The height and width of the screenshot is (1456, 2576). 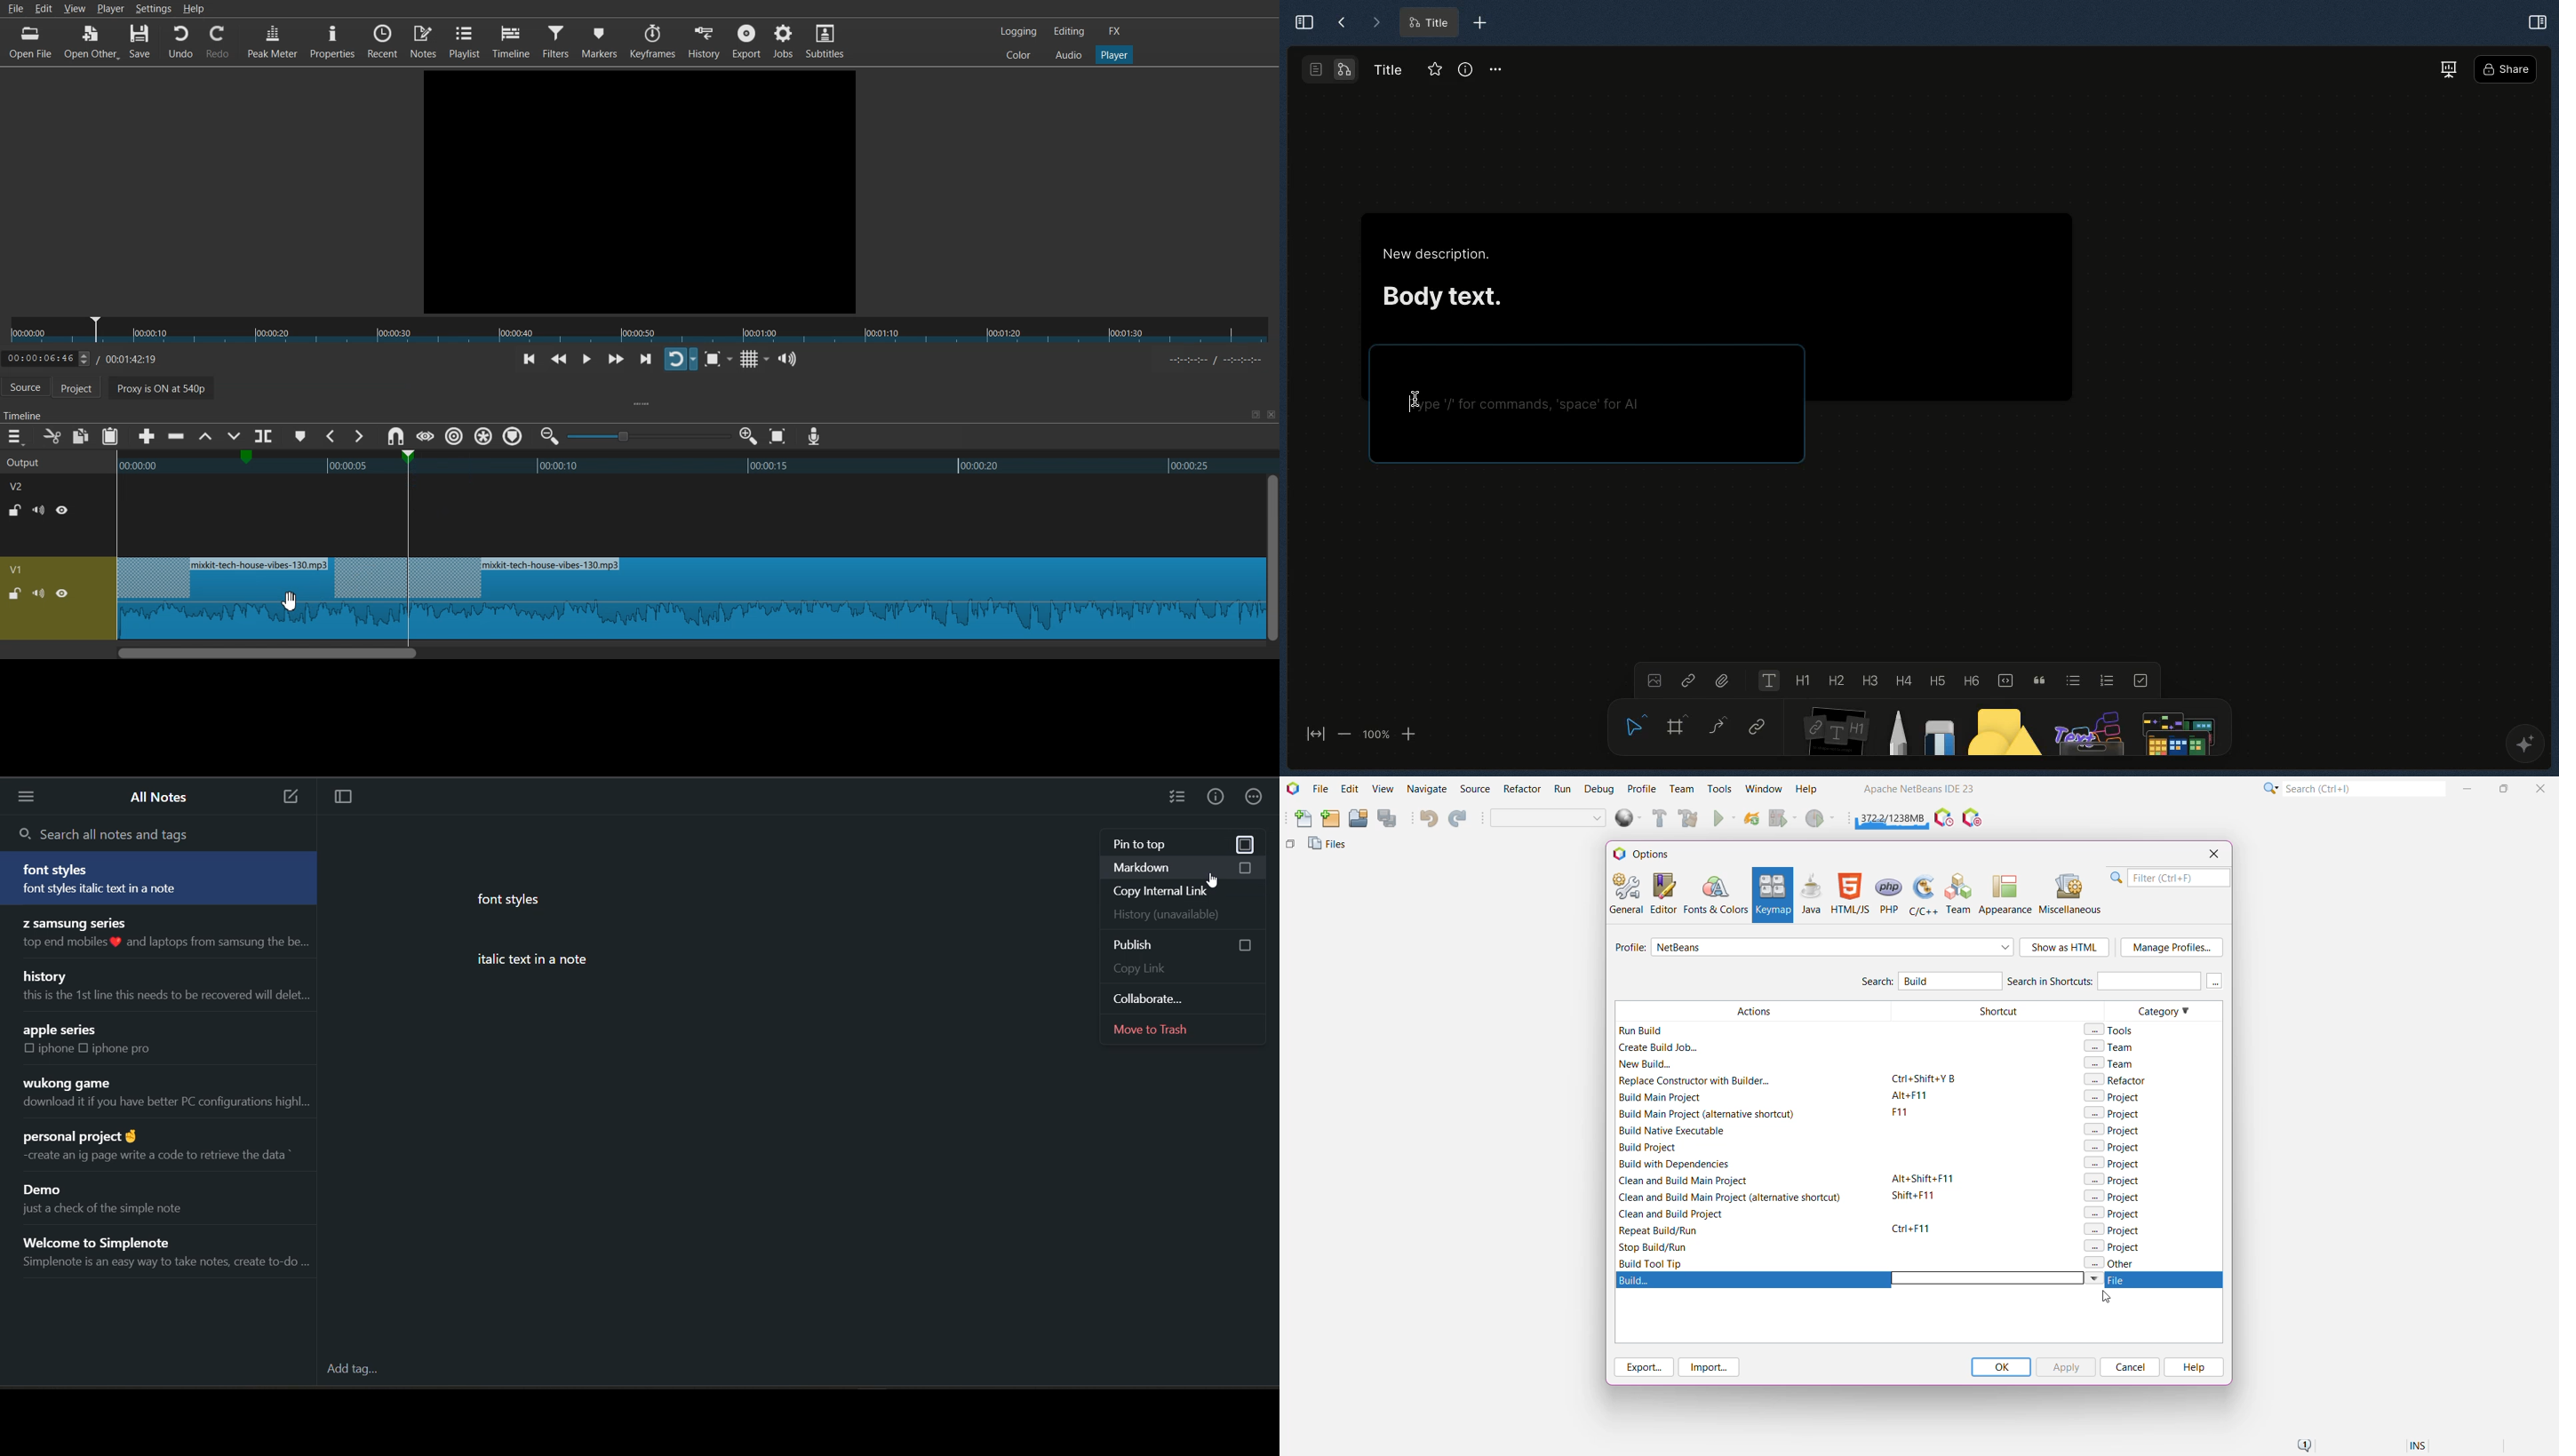 What do you see at coordinates (687, 464) in the screenshot?
I see `Timeline preview` at bounding box center [687, 464].